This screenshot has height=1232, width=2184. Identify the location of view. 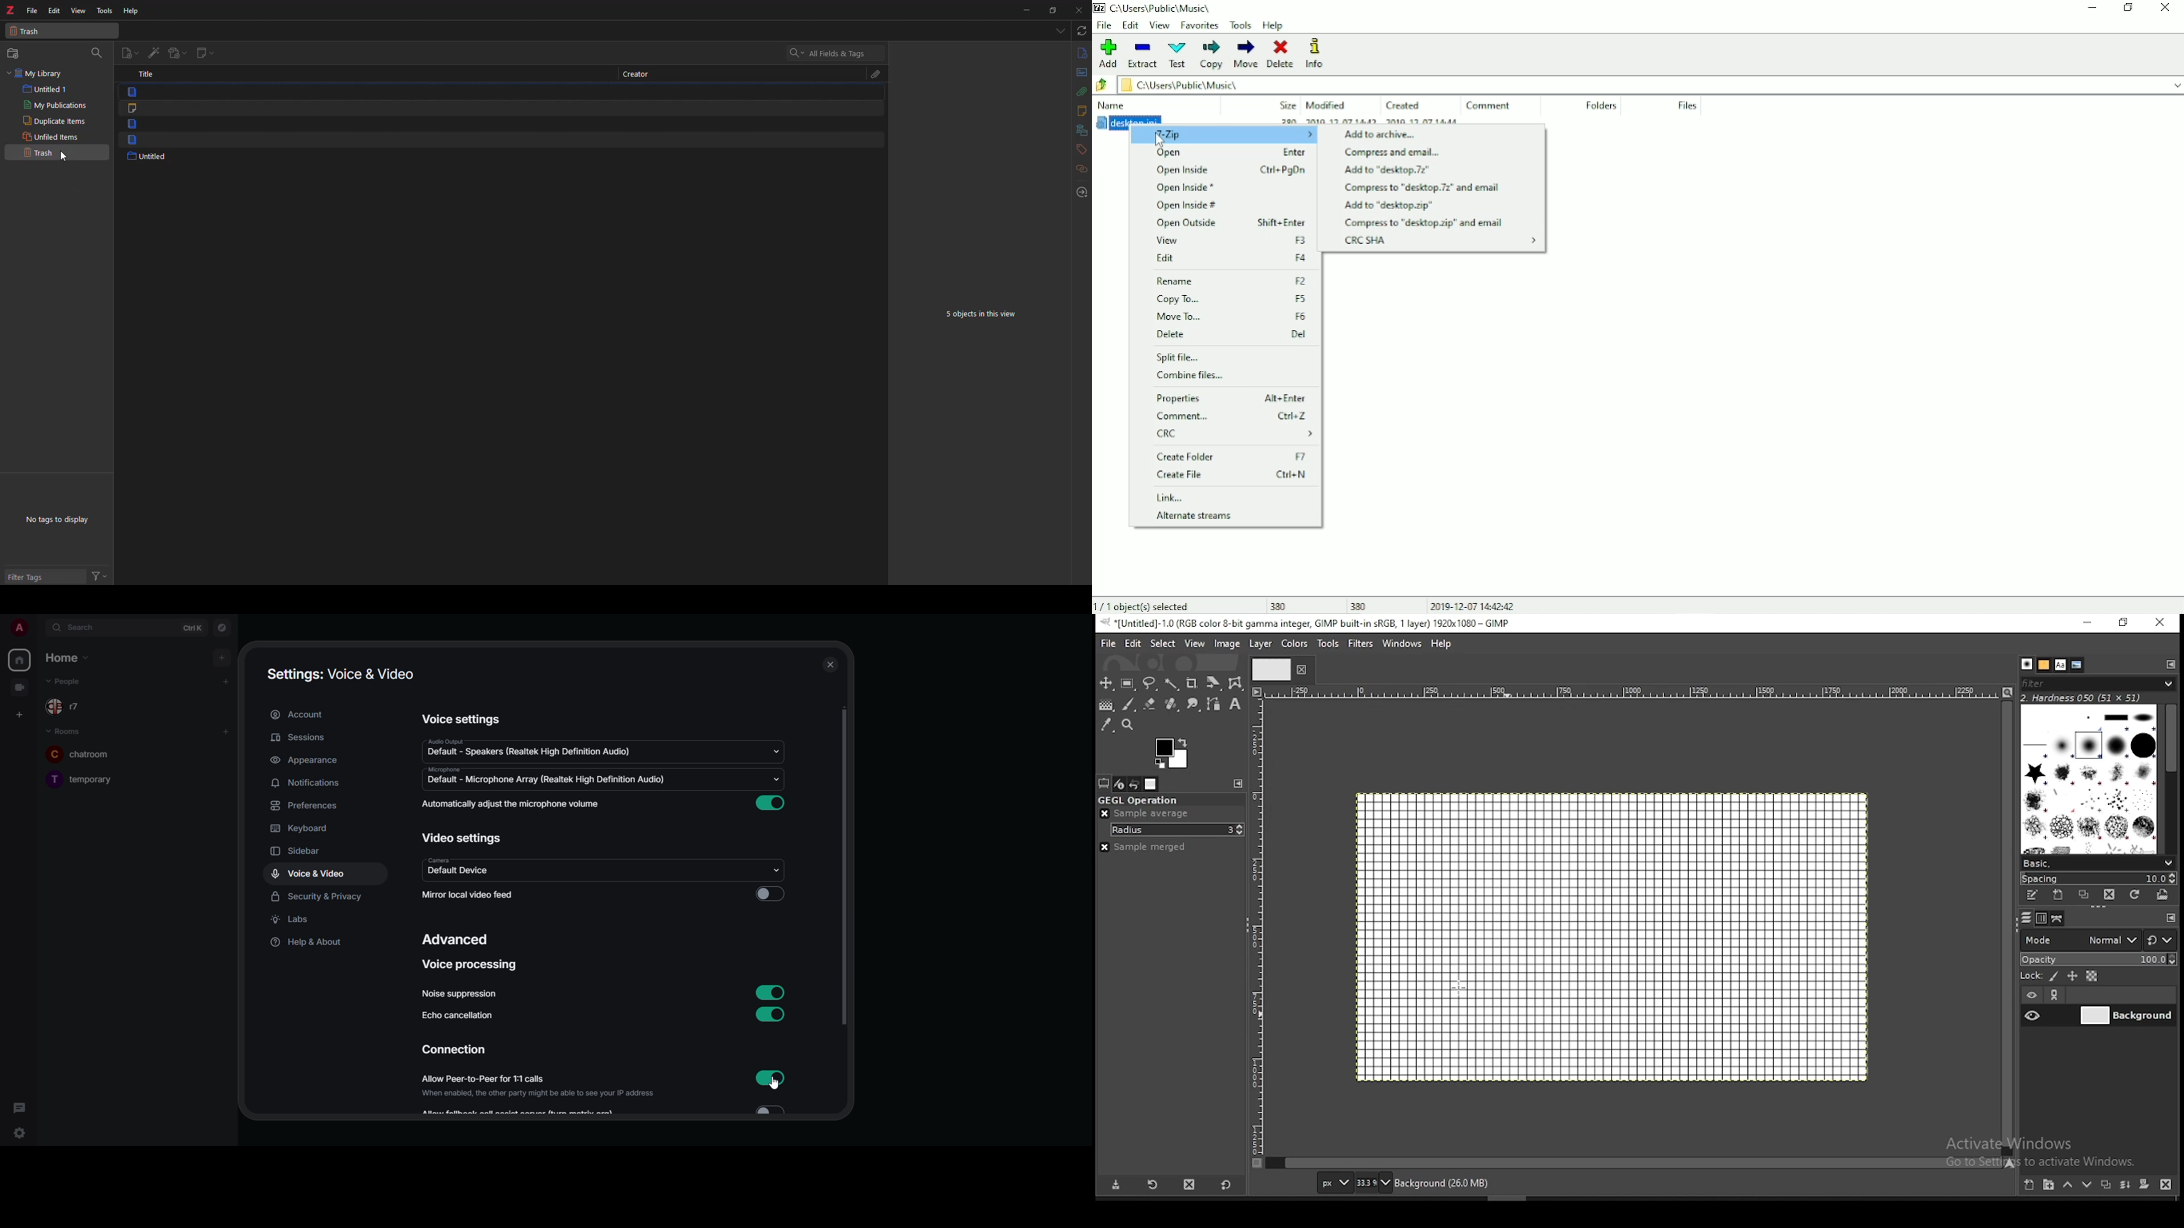
(78, 11).